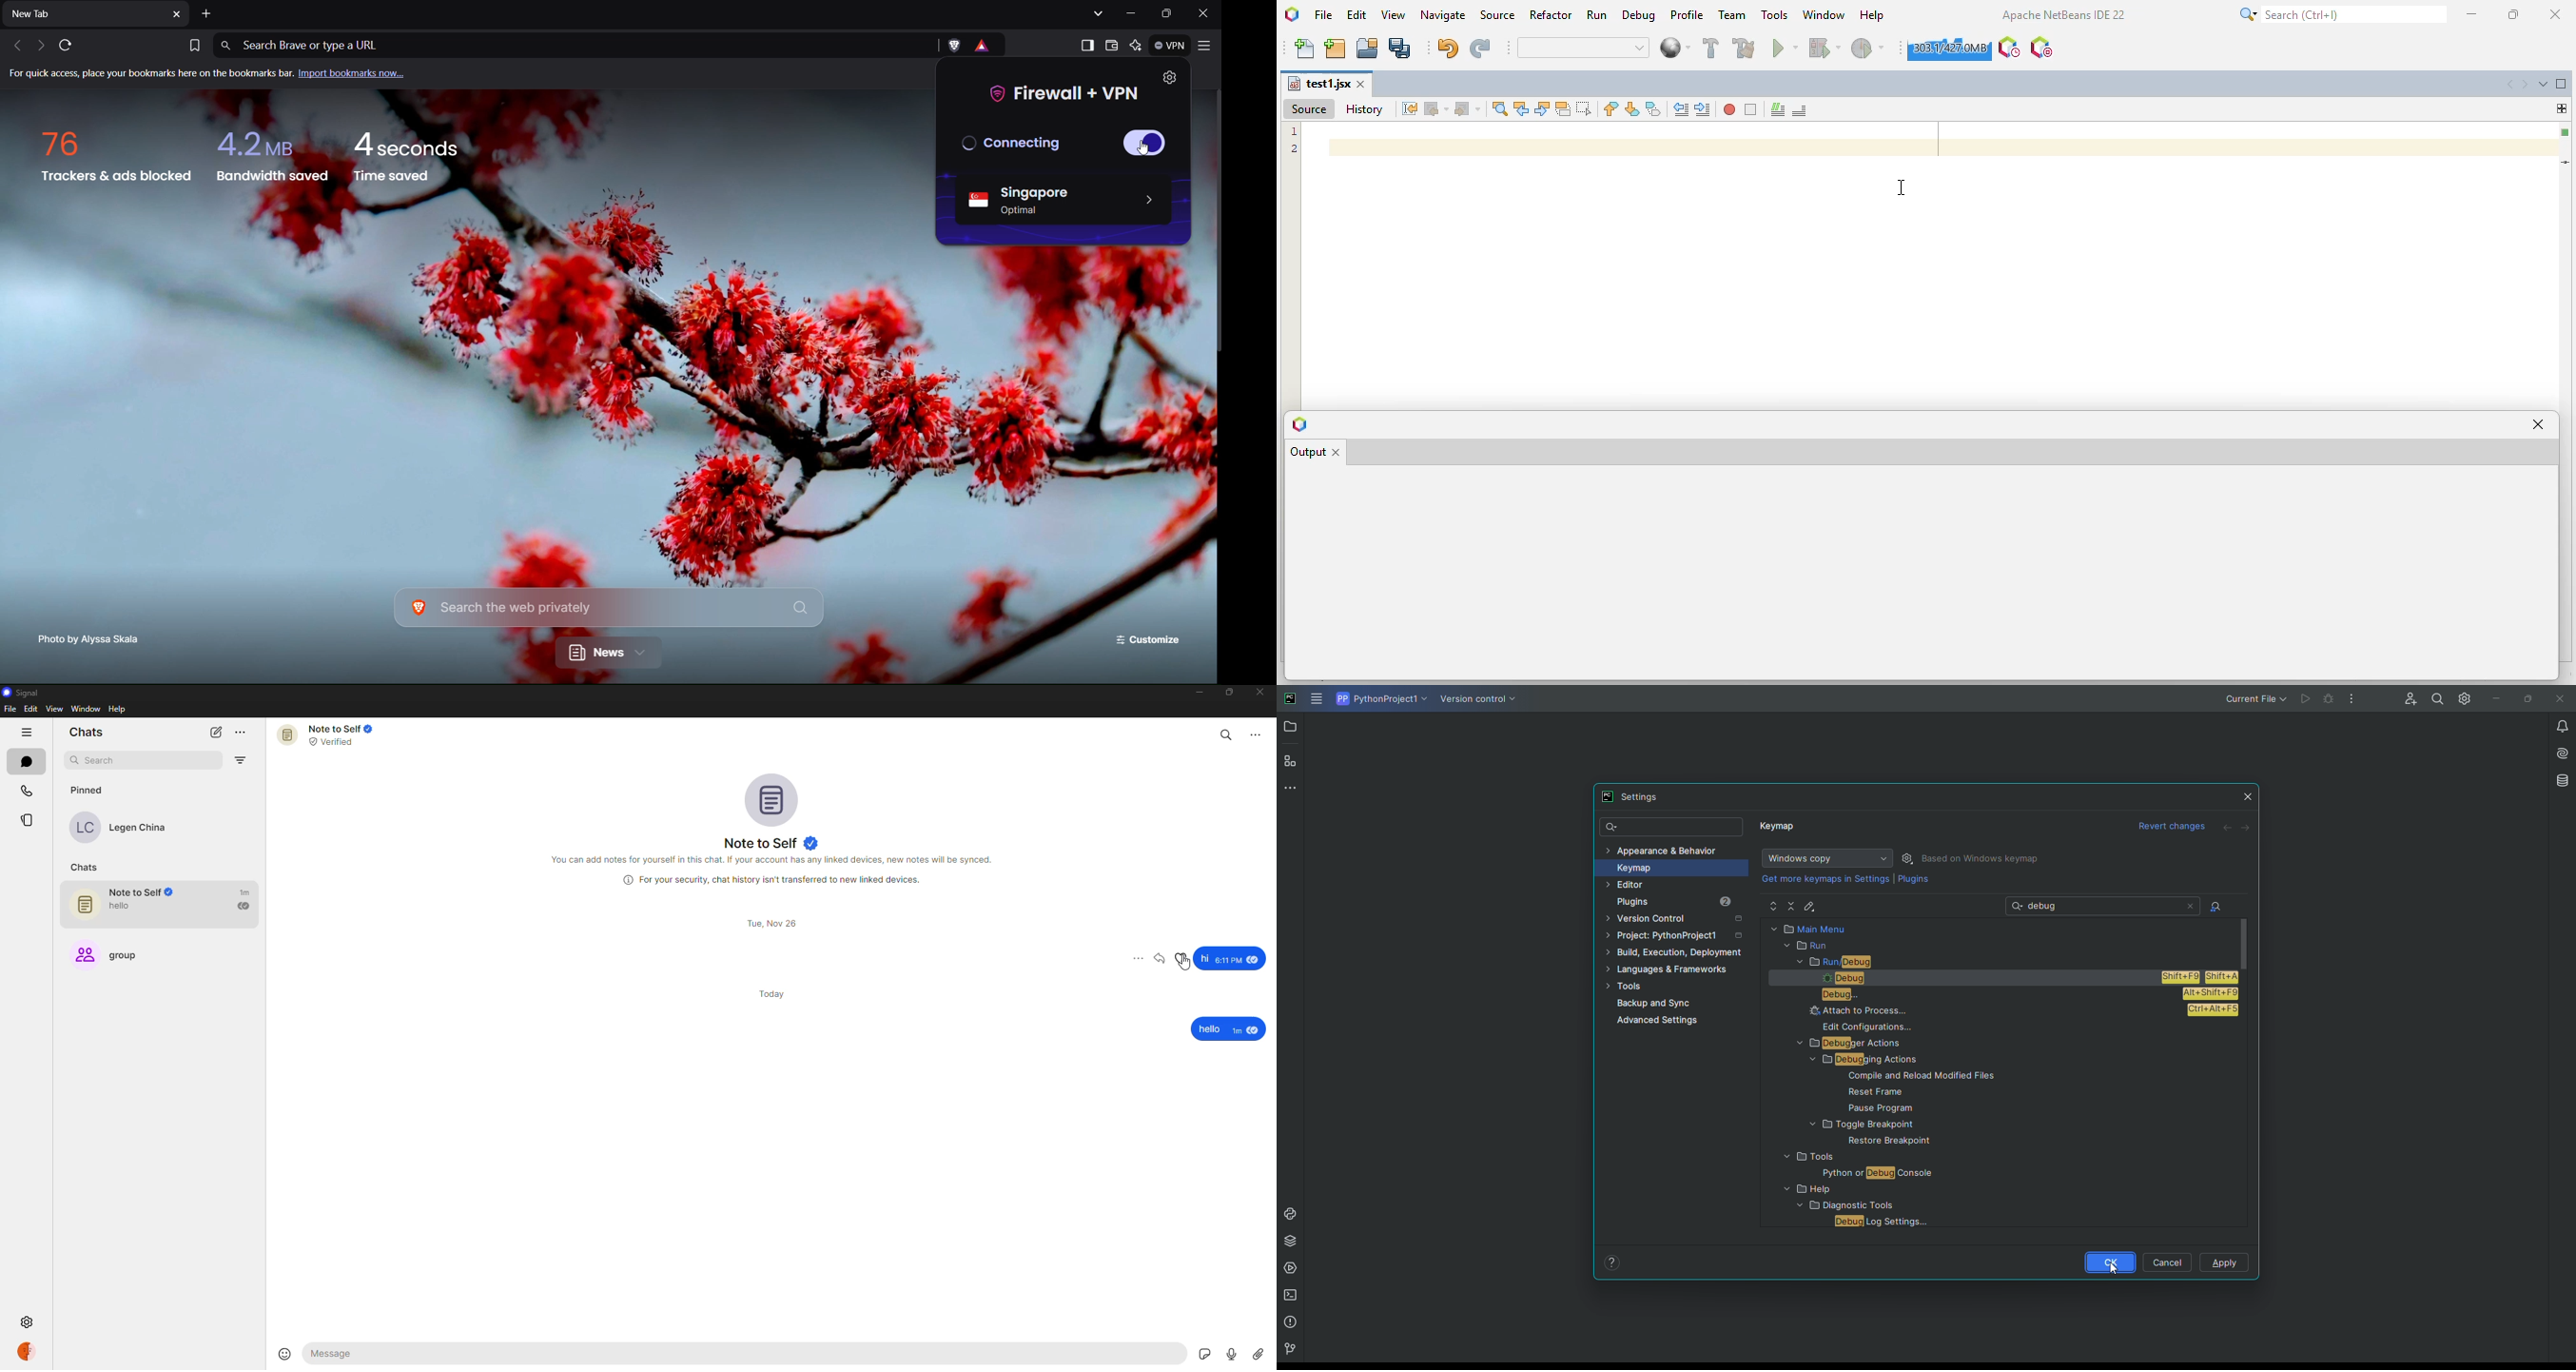 The height and width of the screenshot is (1372, 2576). Describe the element at coordinates (775, 799) in the screenshot. I see `profile pic` at that location.